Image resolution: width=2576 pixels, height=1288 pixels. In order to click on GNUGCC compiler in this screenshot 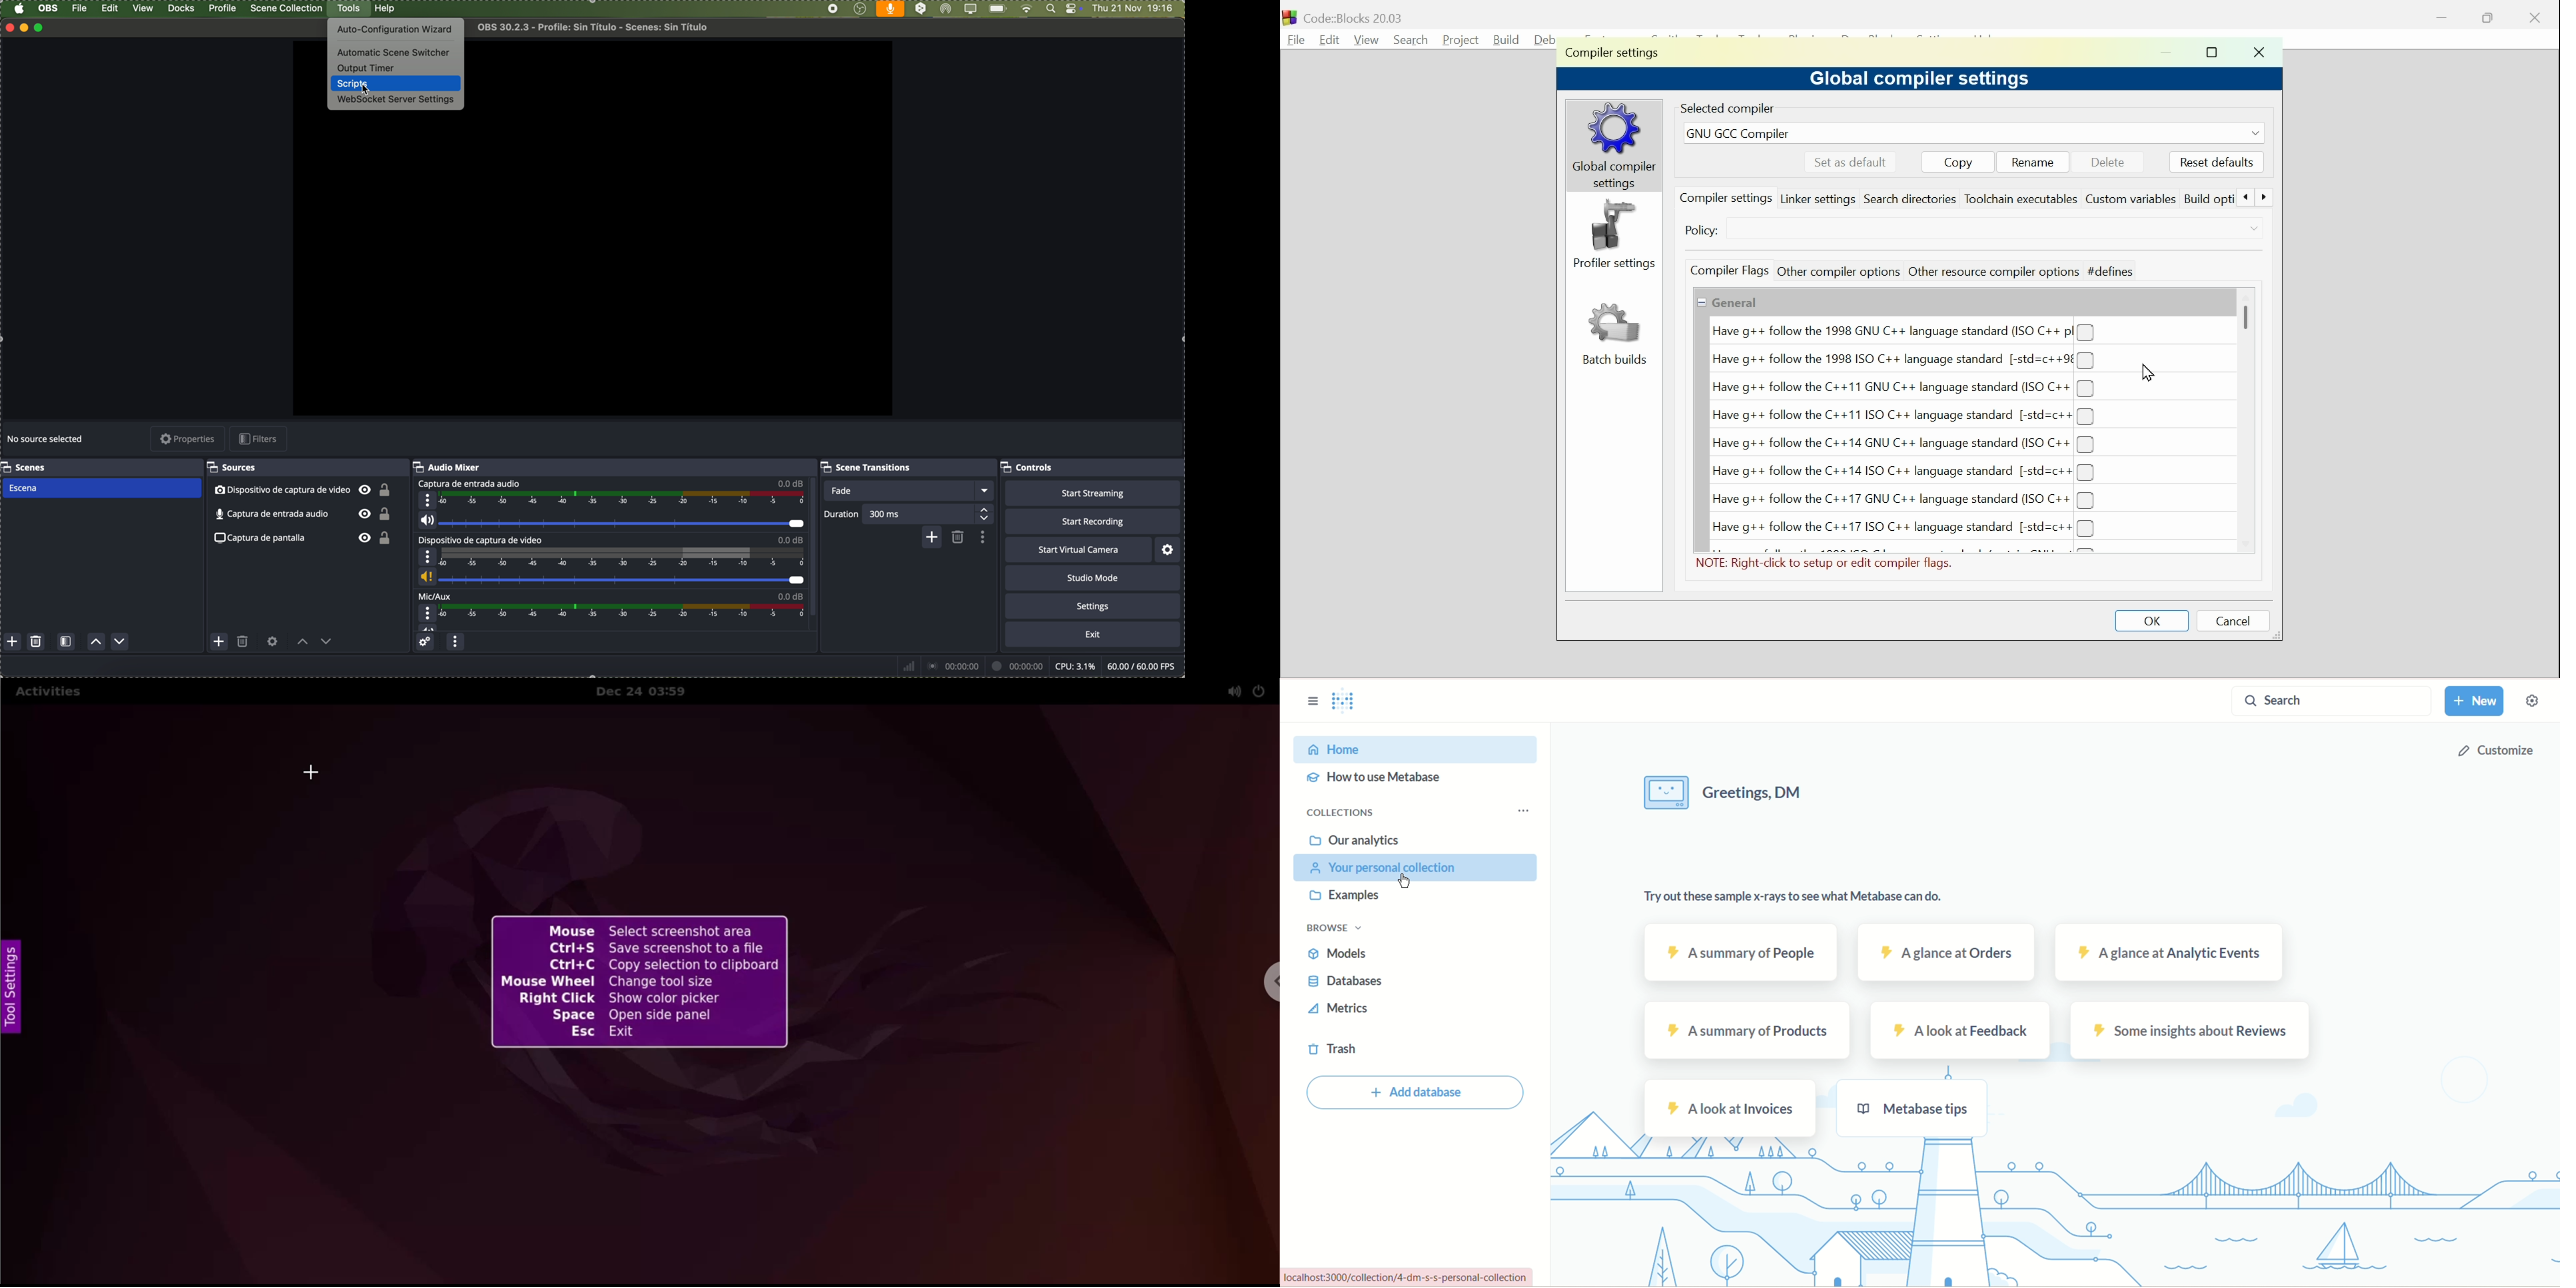, I will do `click(1972, 133)`.